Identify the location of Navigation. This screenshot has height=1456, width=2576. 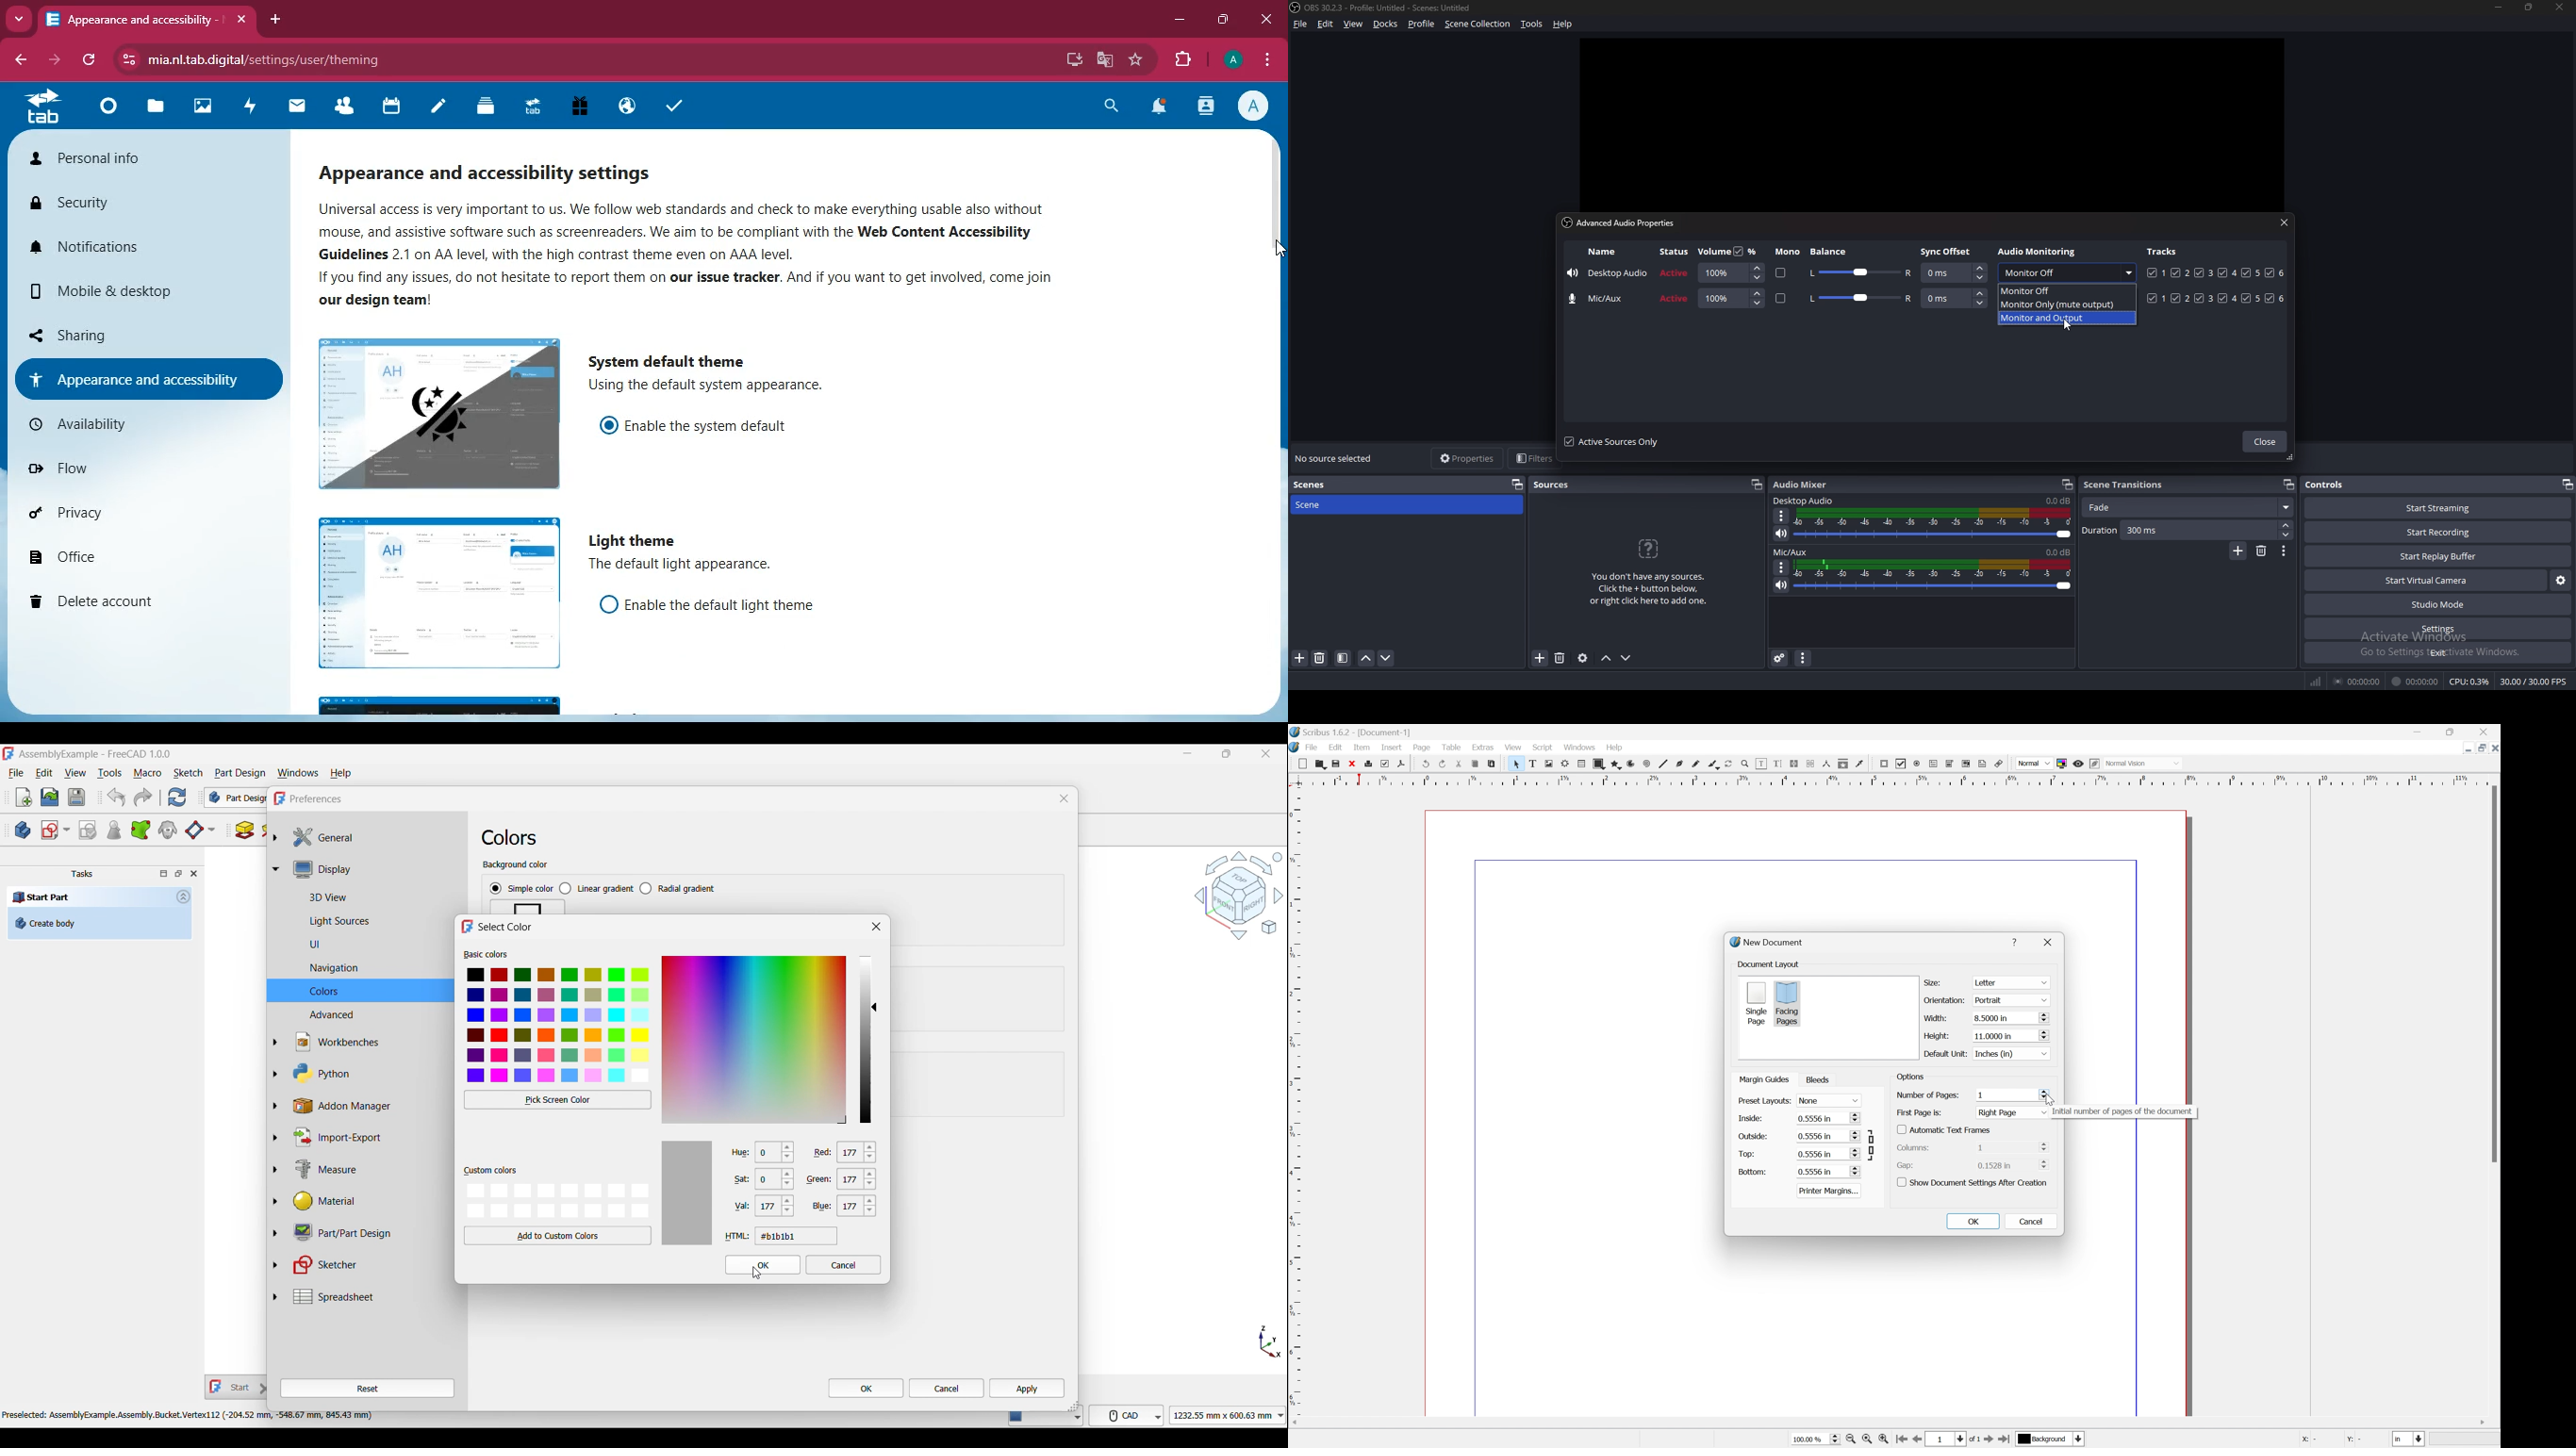
(1239, 895).